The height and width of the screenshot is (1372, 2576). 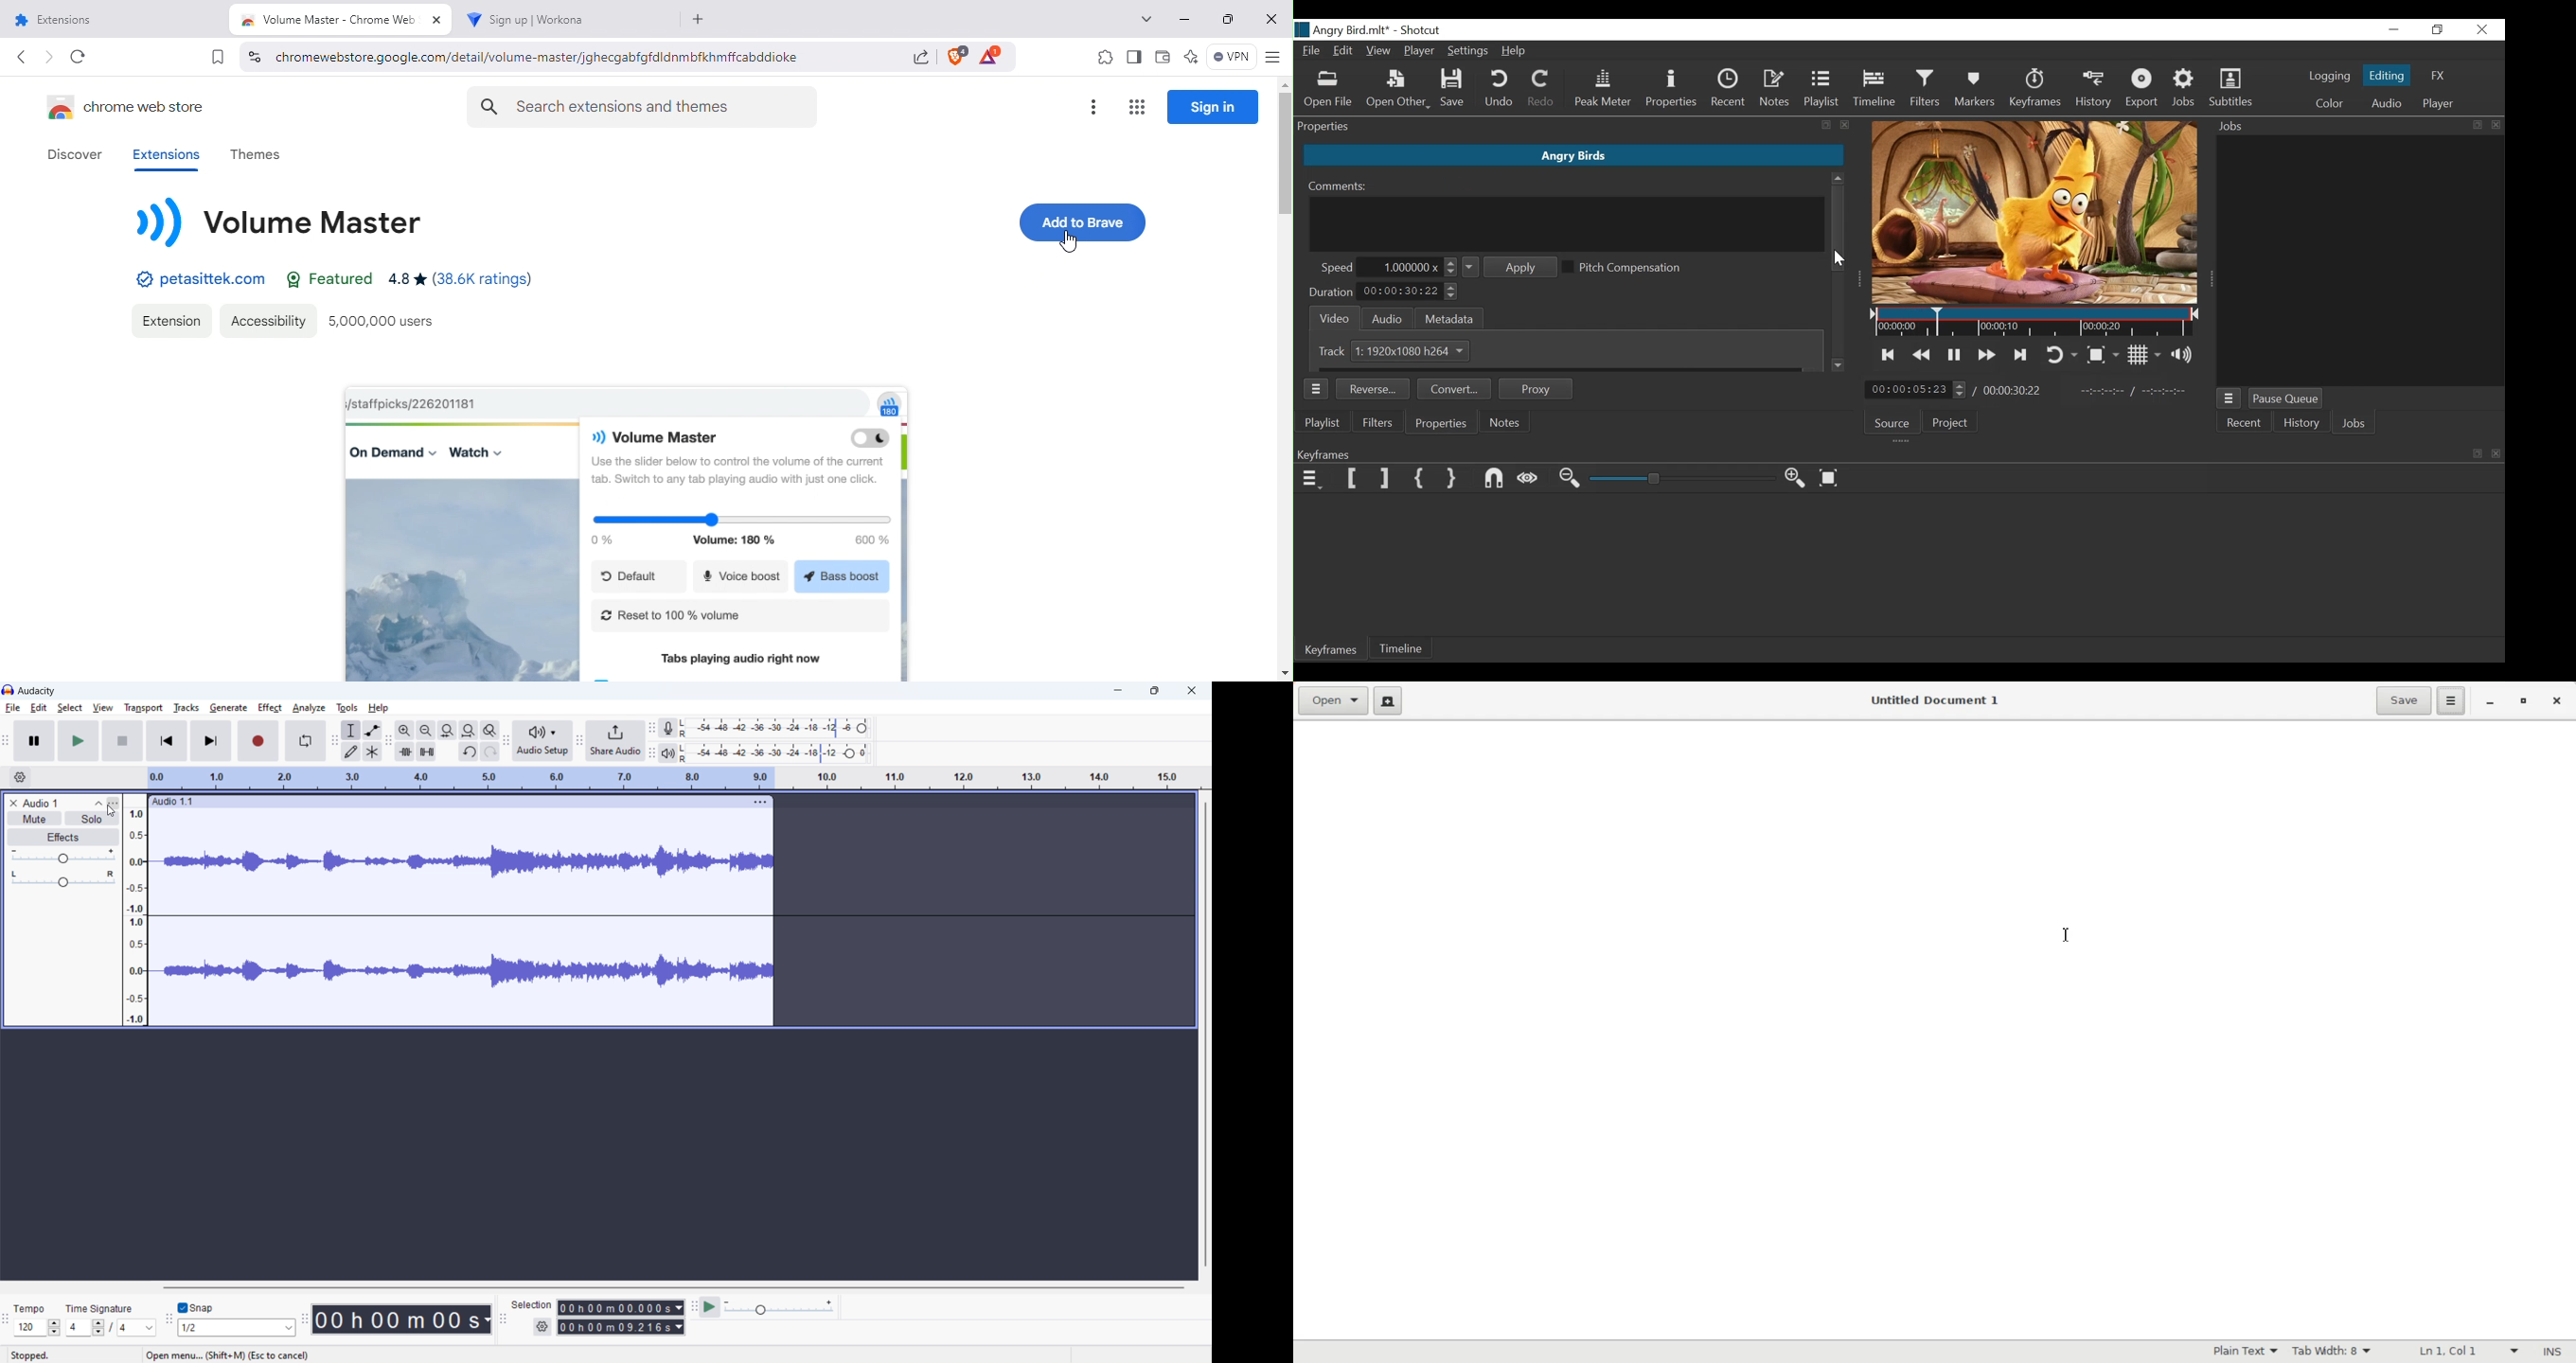 I want to click on In Point, so click(x=2135, y=389).